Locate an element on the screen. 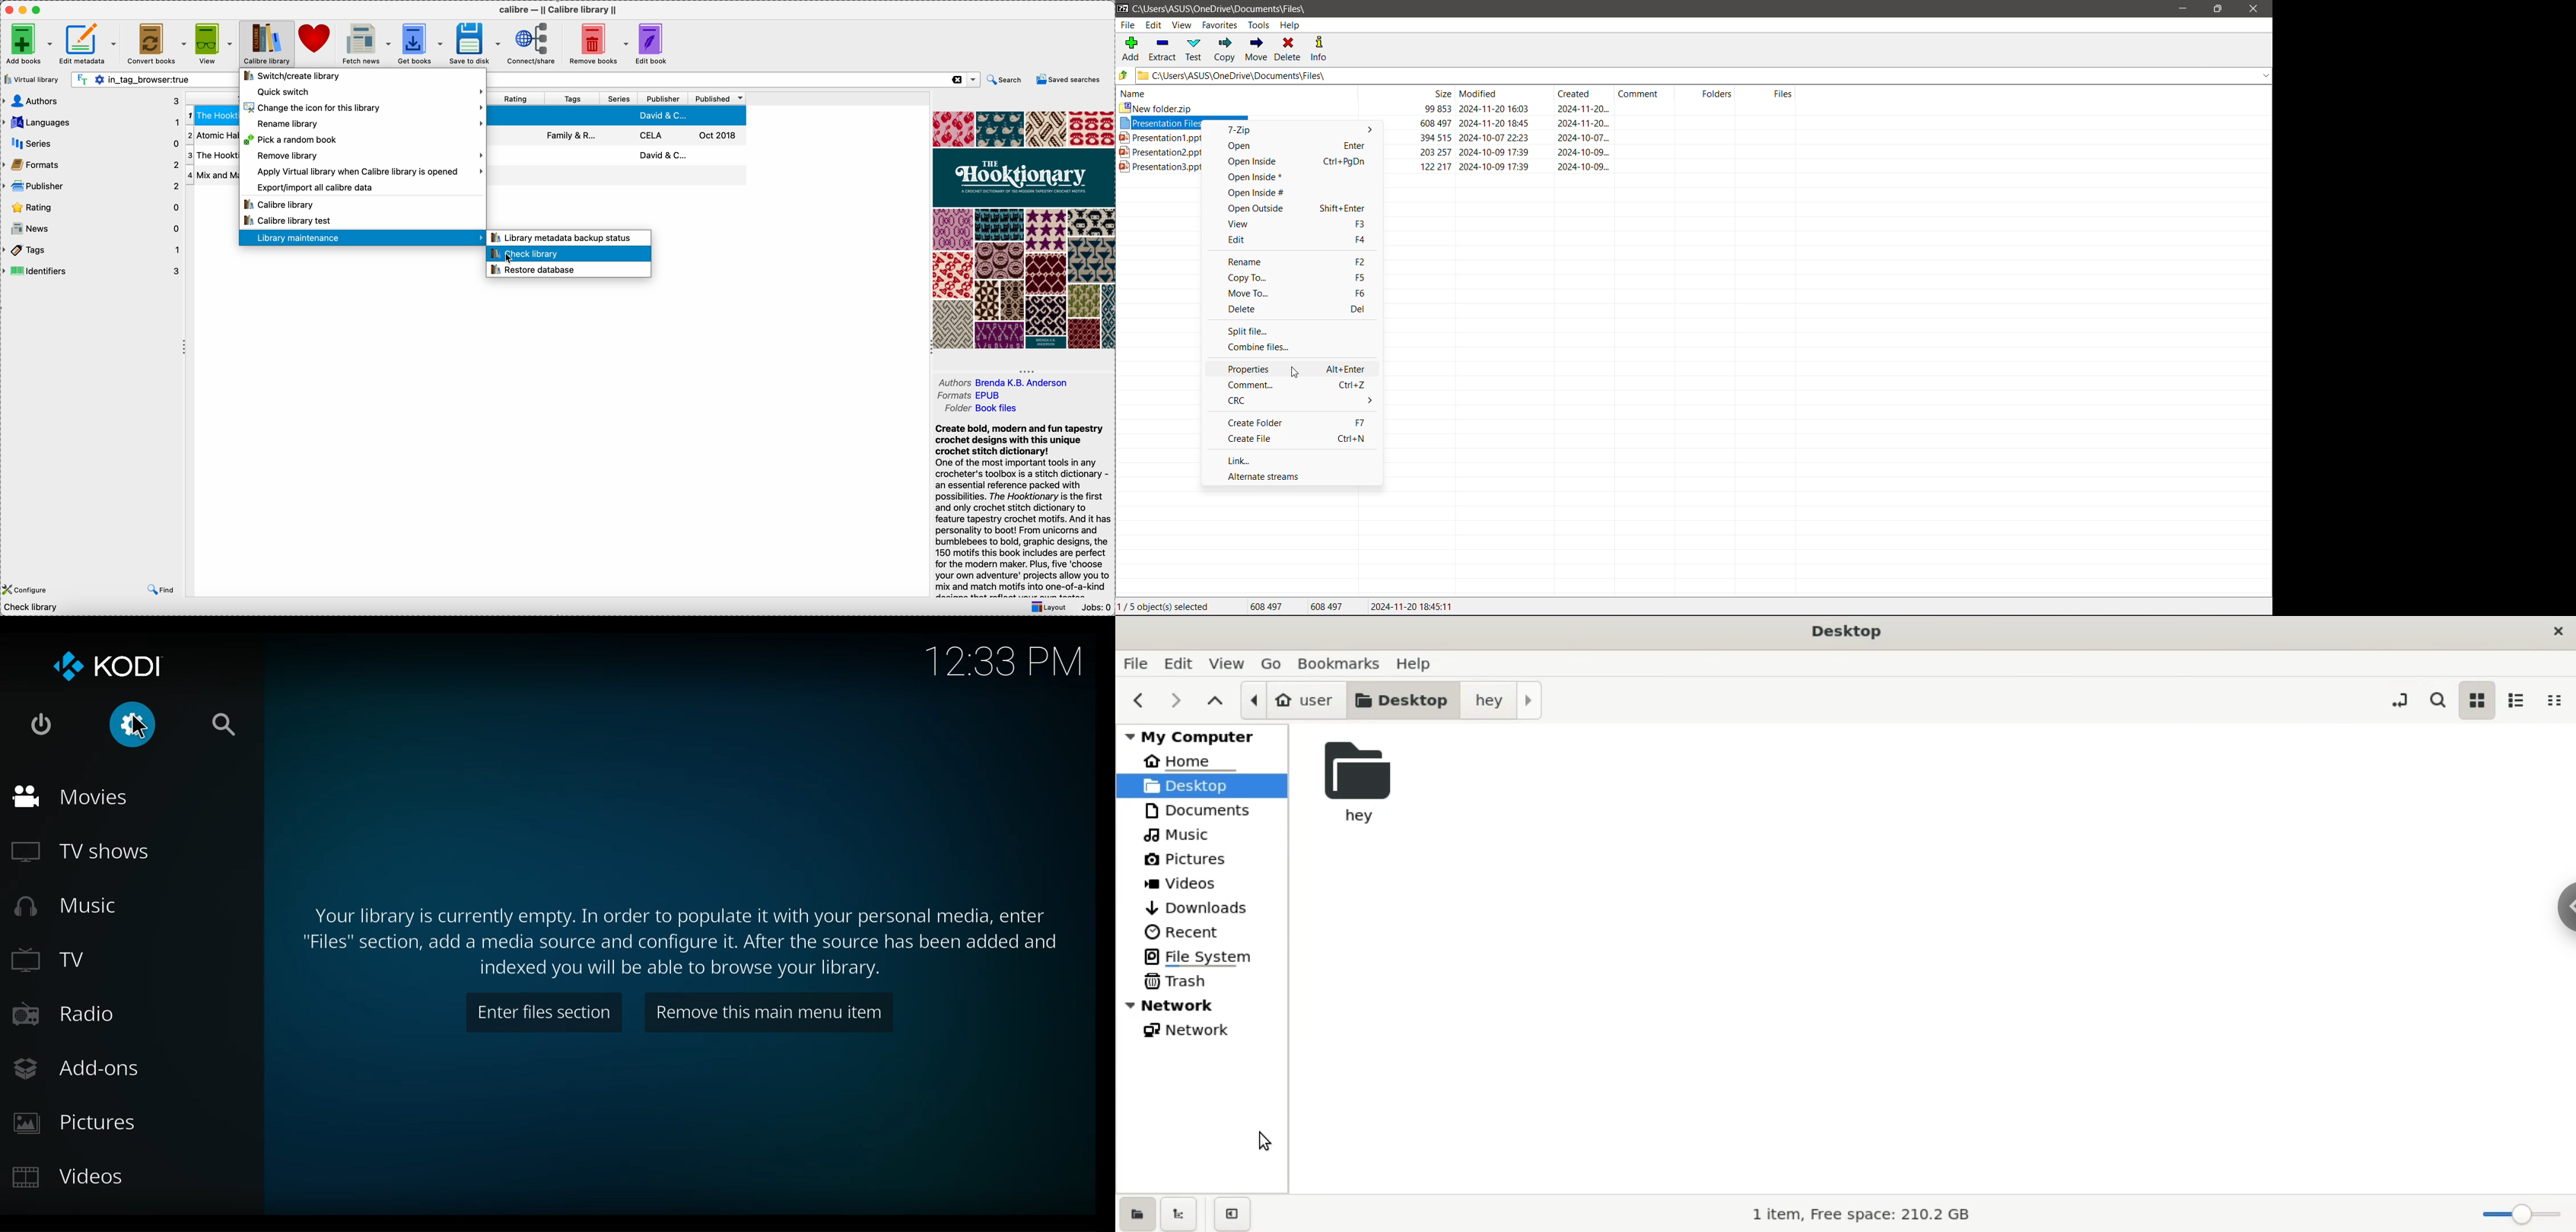  Search is located at coordinates (224, 727).